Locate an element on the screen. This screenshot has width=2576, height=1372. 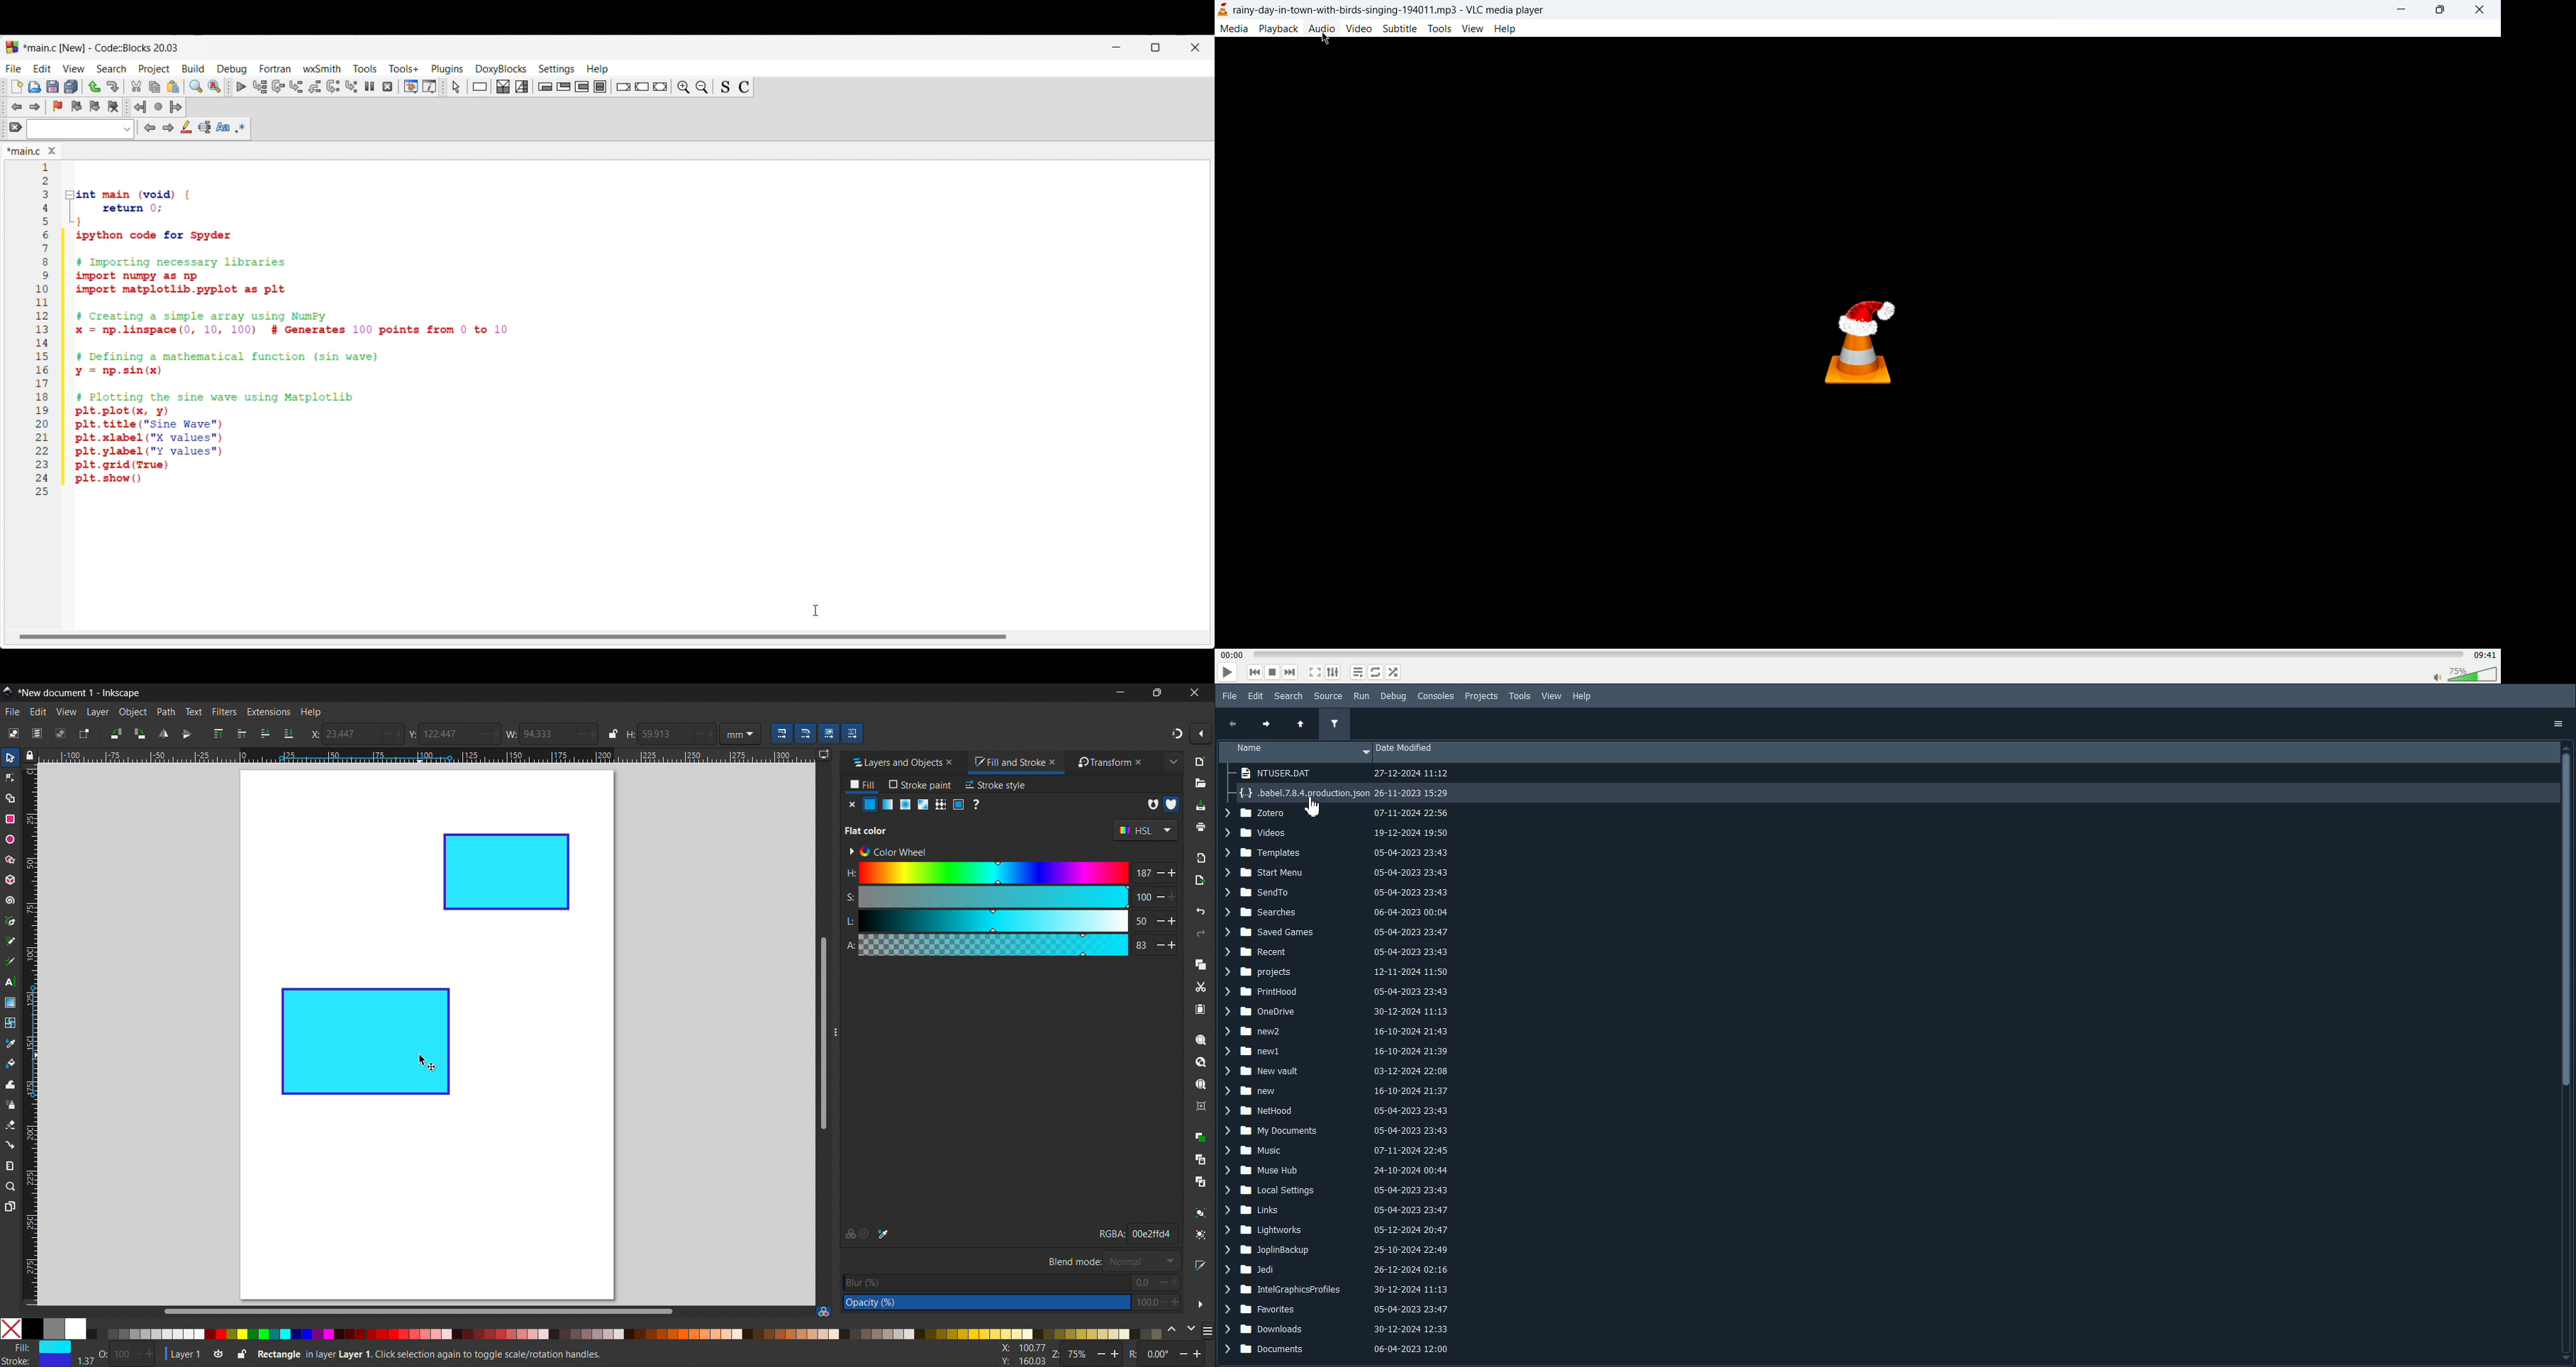
node tool is located at coordinates (9, 777).